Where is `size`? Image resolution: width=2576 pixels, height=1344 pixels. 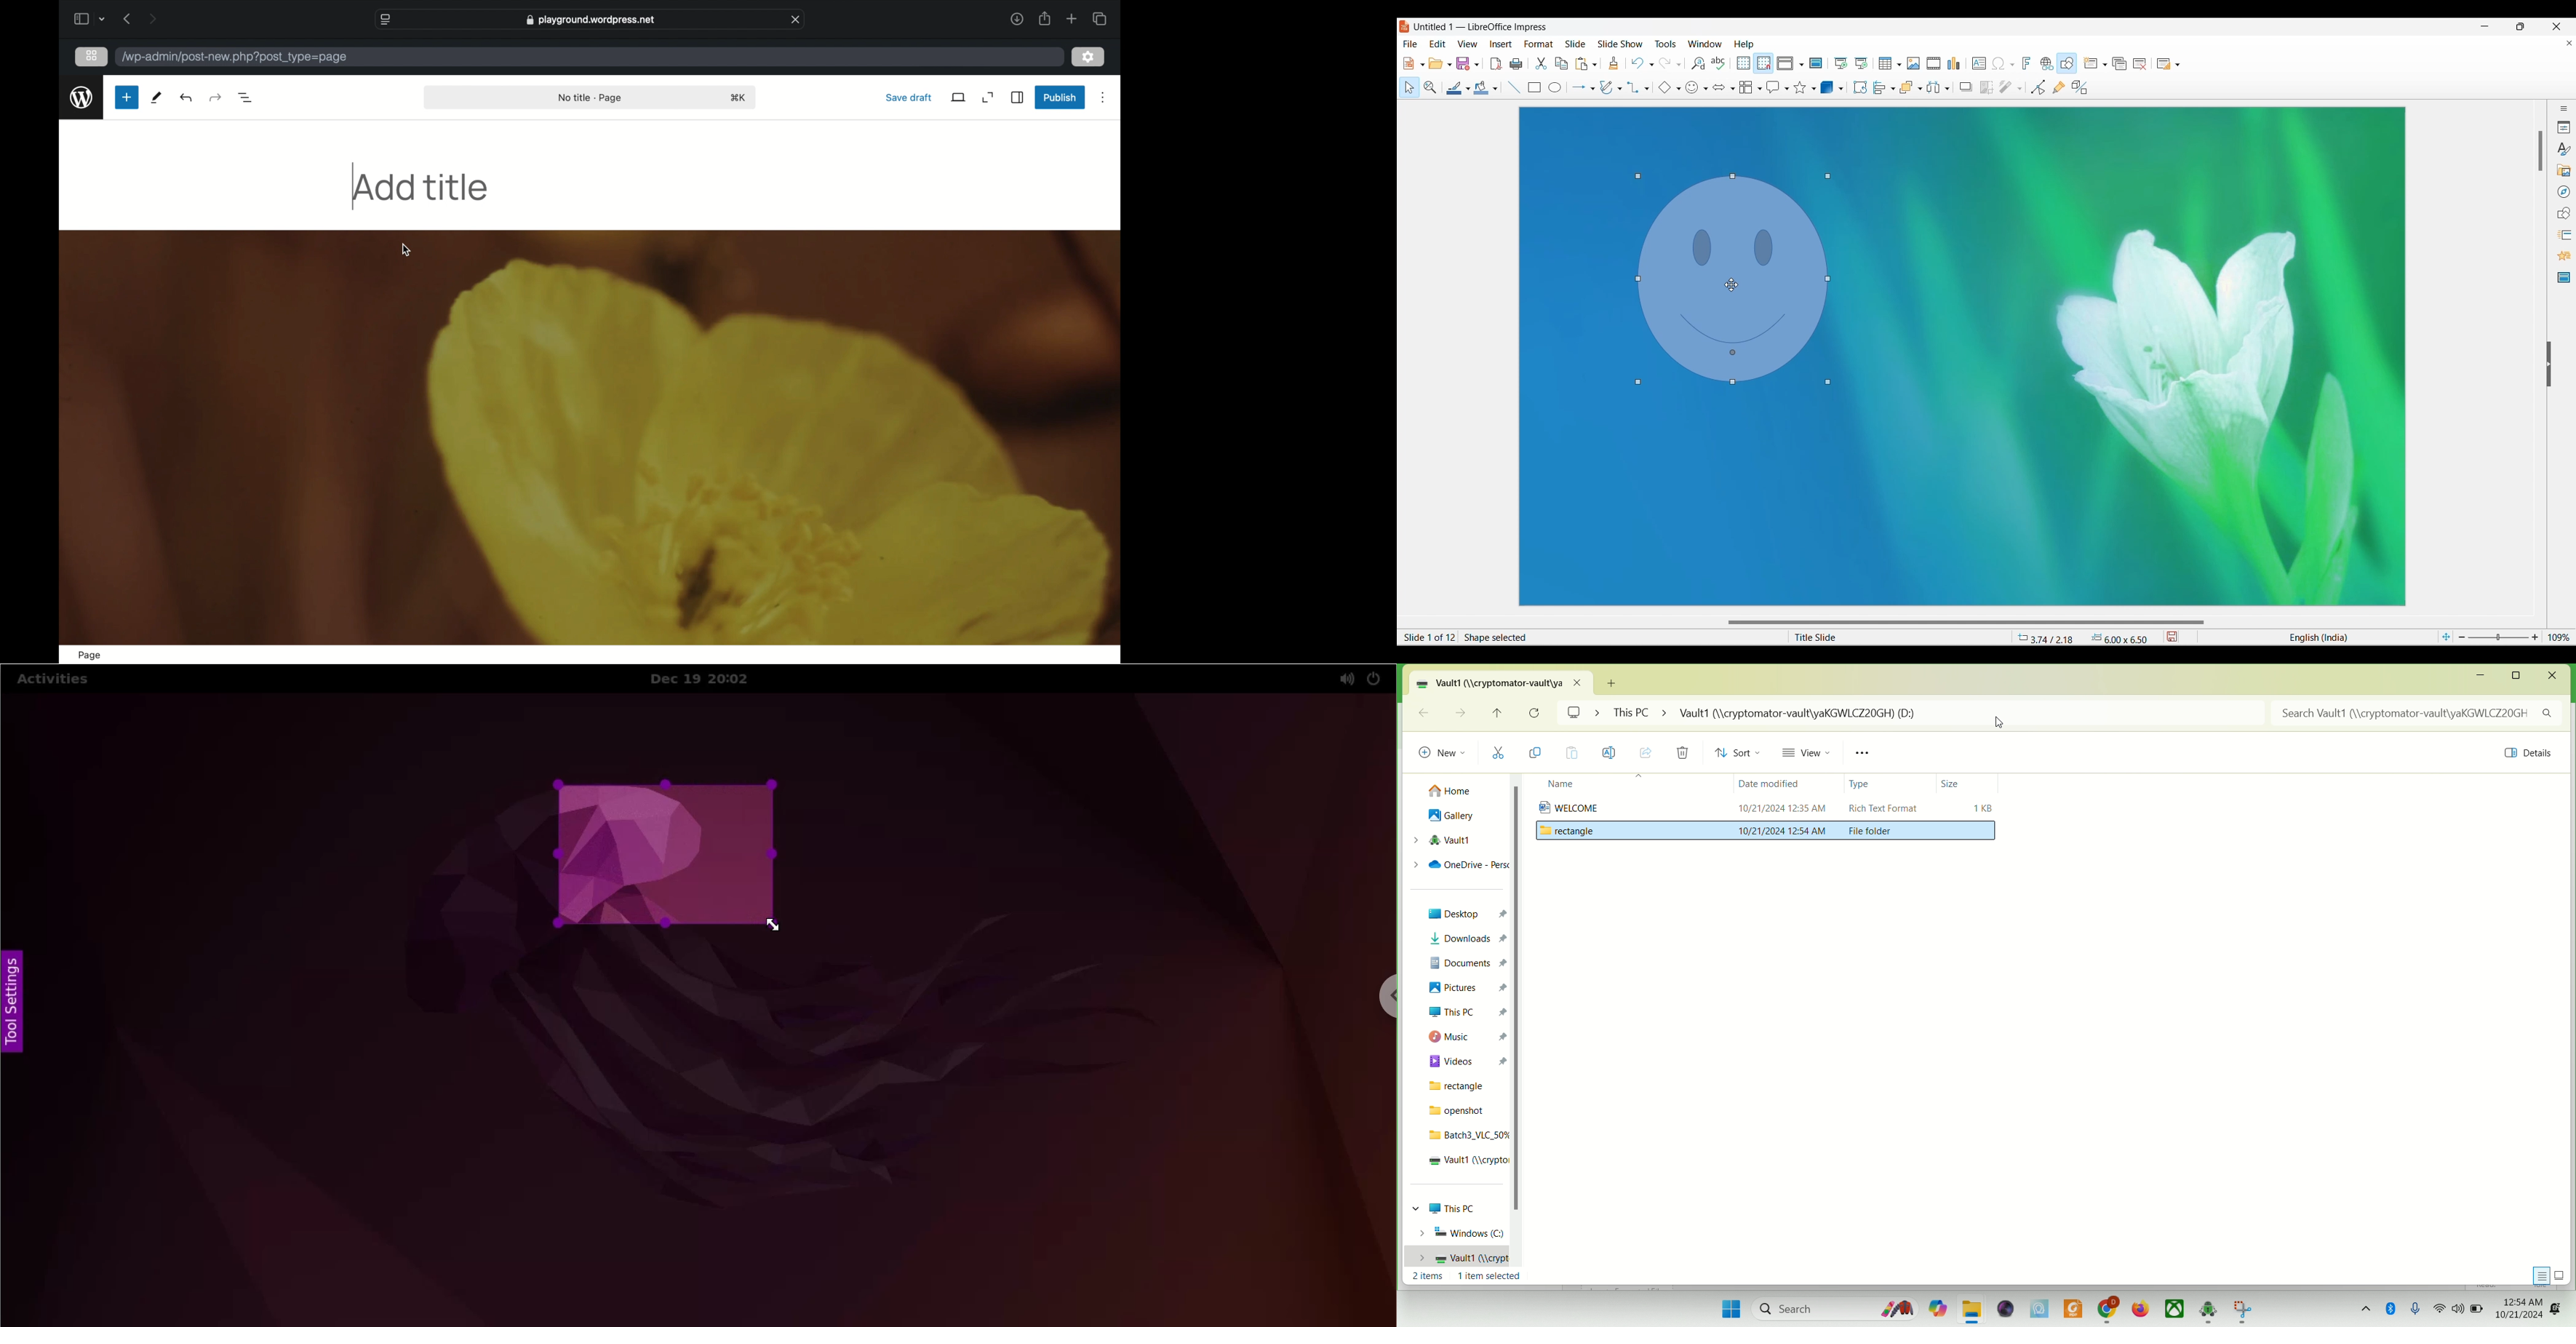
size is located at coordinates (1951, 782).